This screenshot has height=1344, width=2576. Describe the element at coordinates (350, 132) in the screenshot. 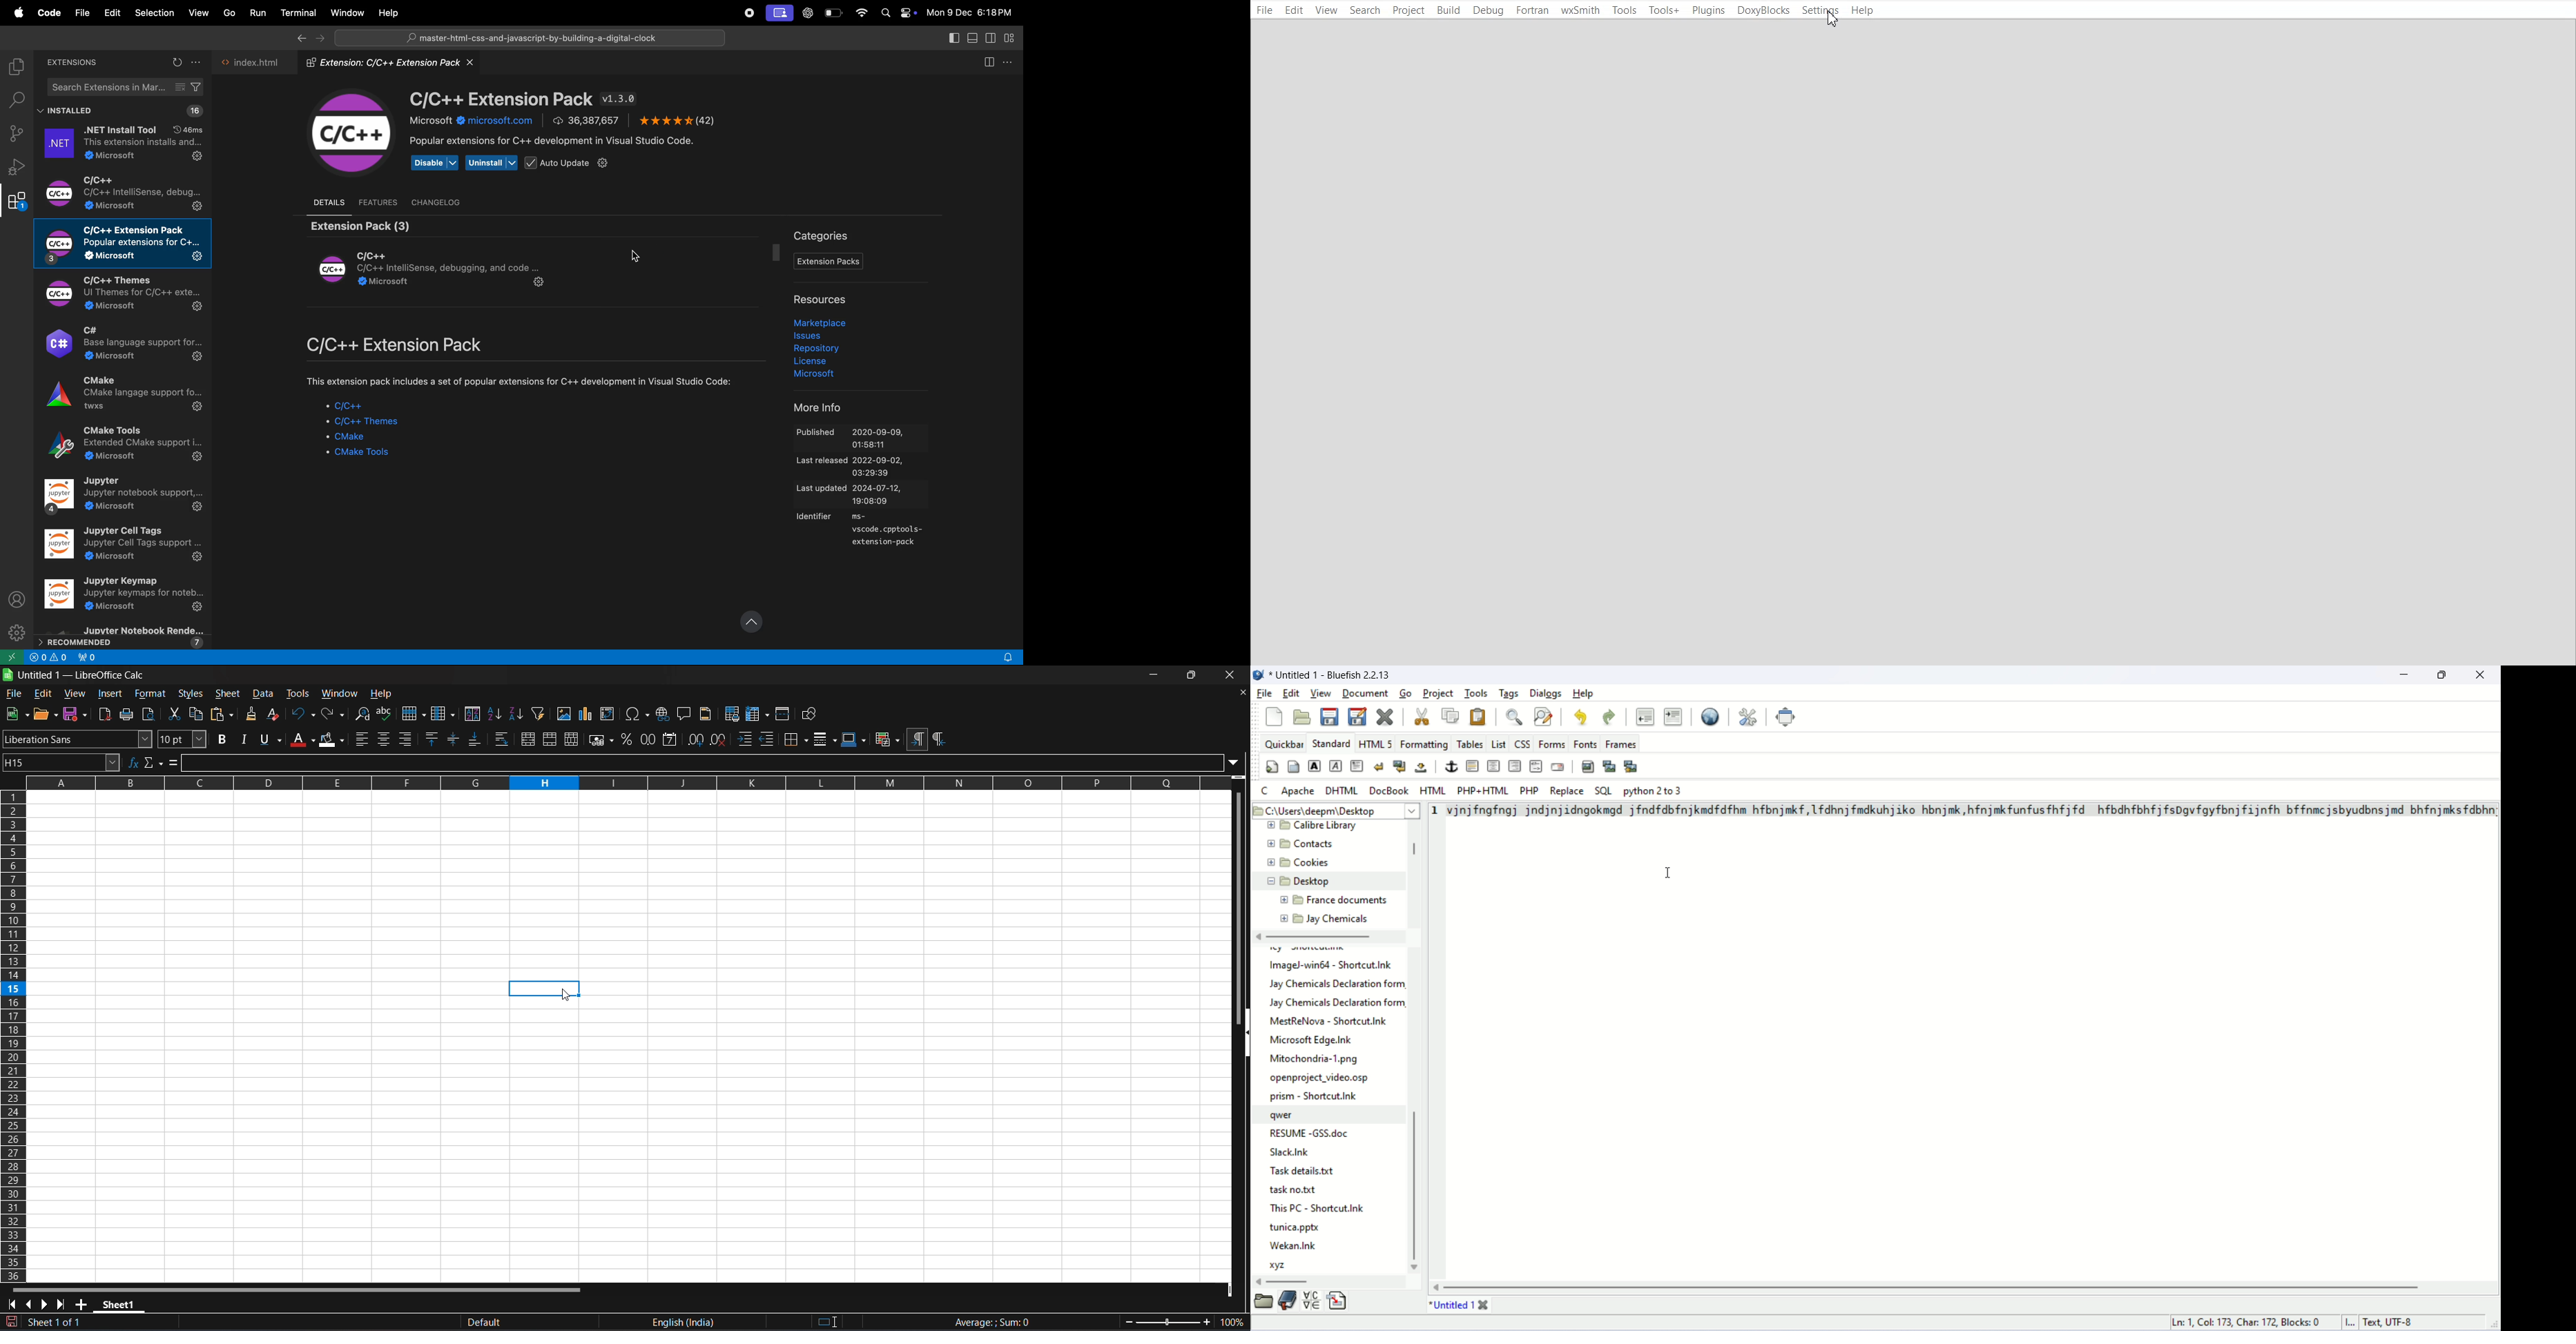

I see `C/C++ ` at that location.